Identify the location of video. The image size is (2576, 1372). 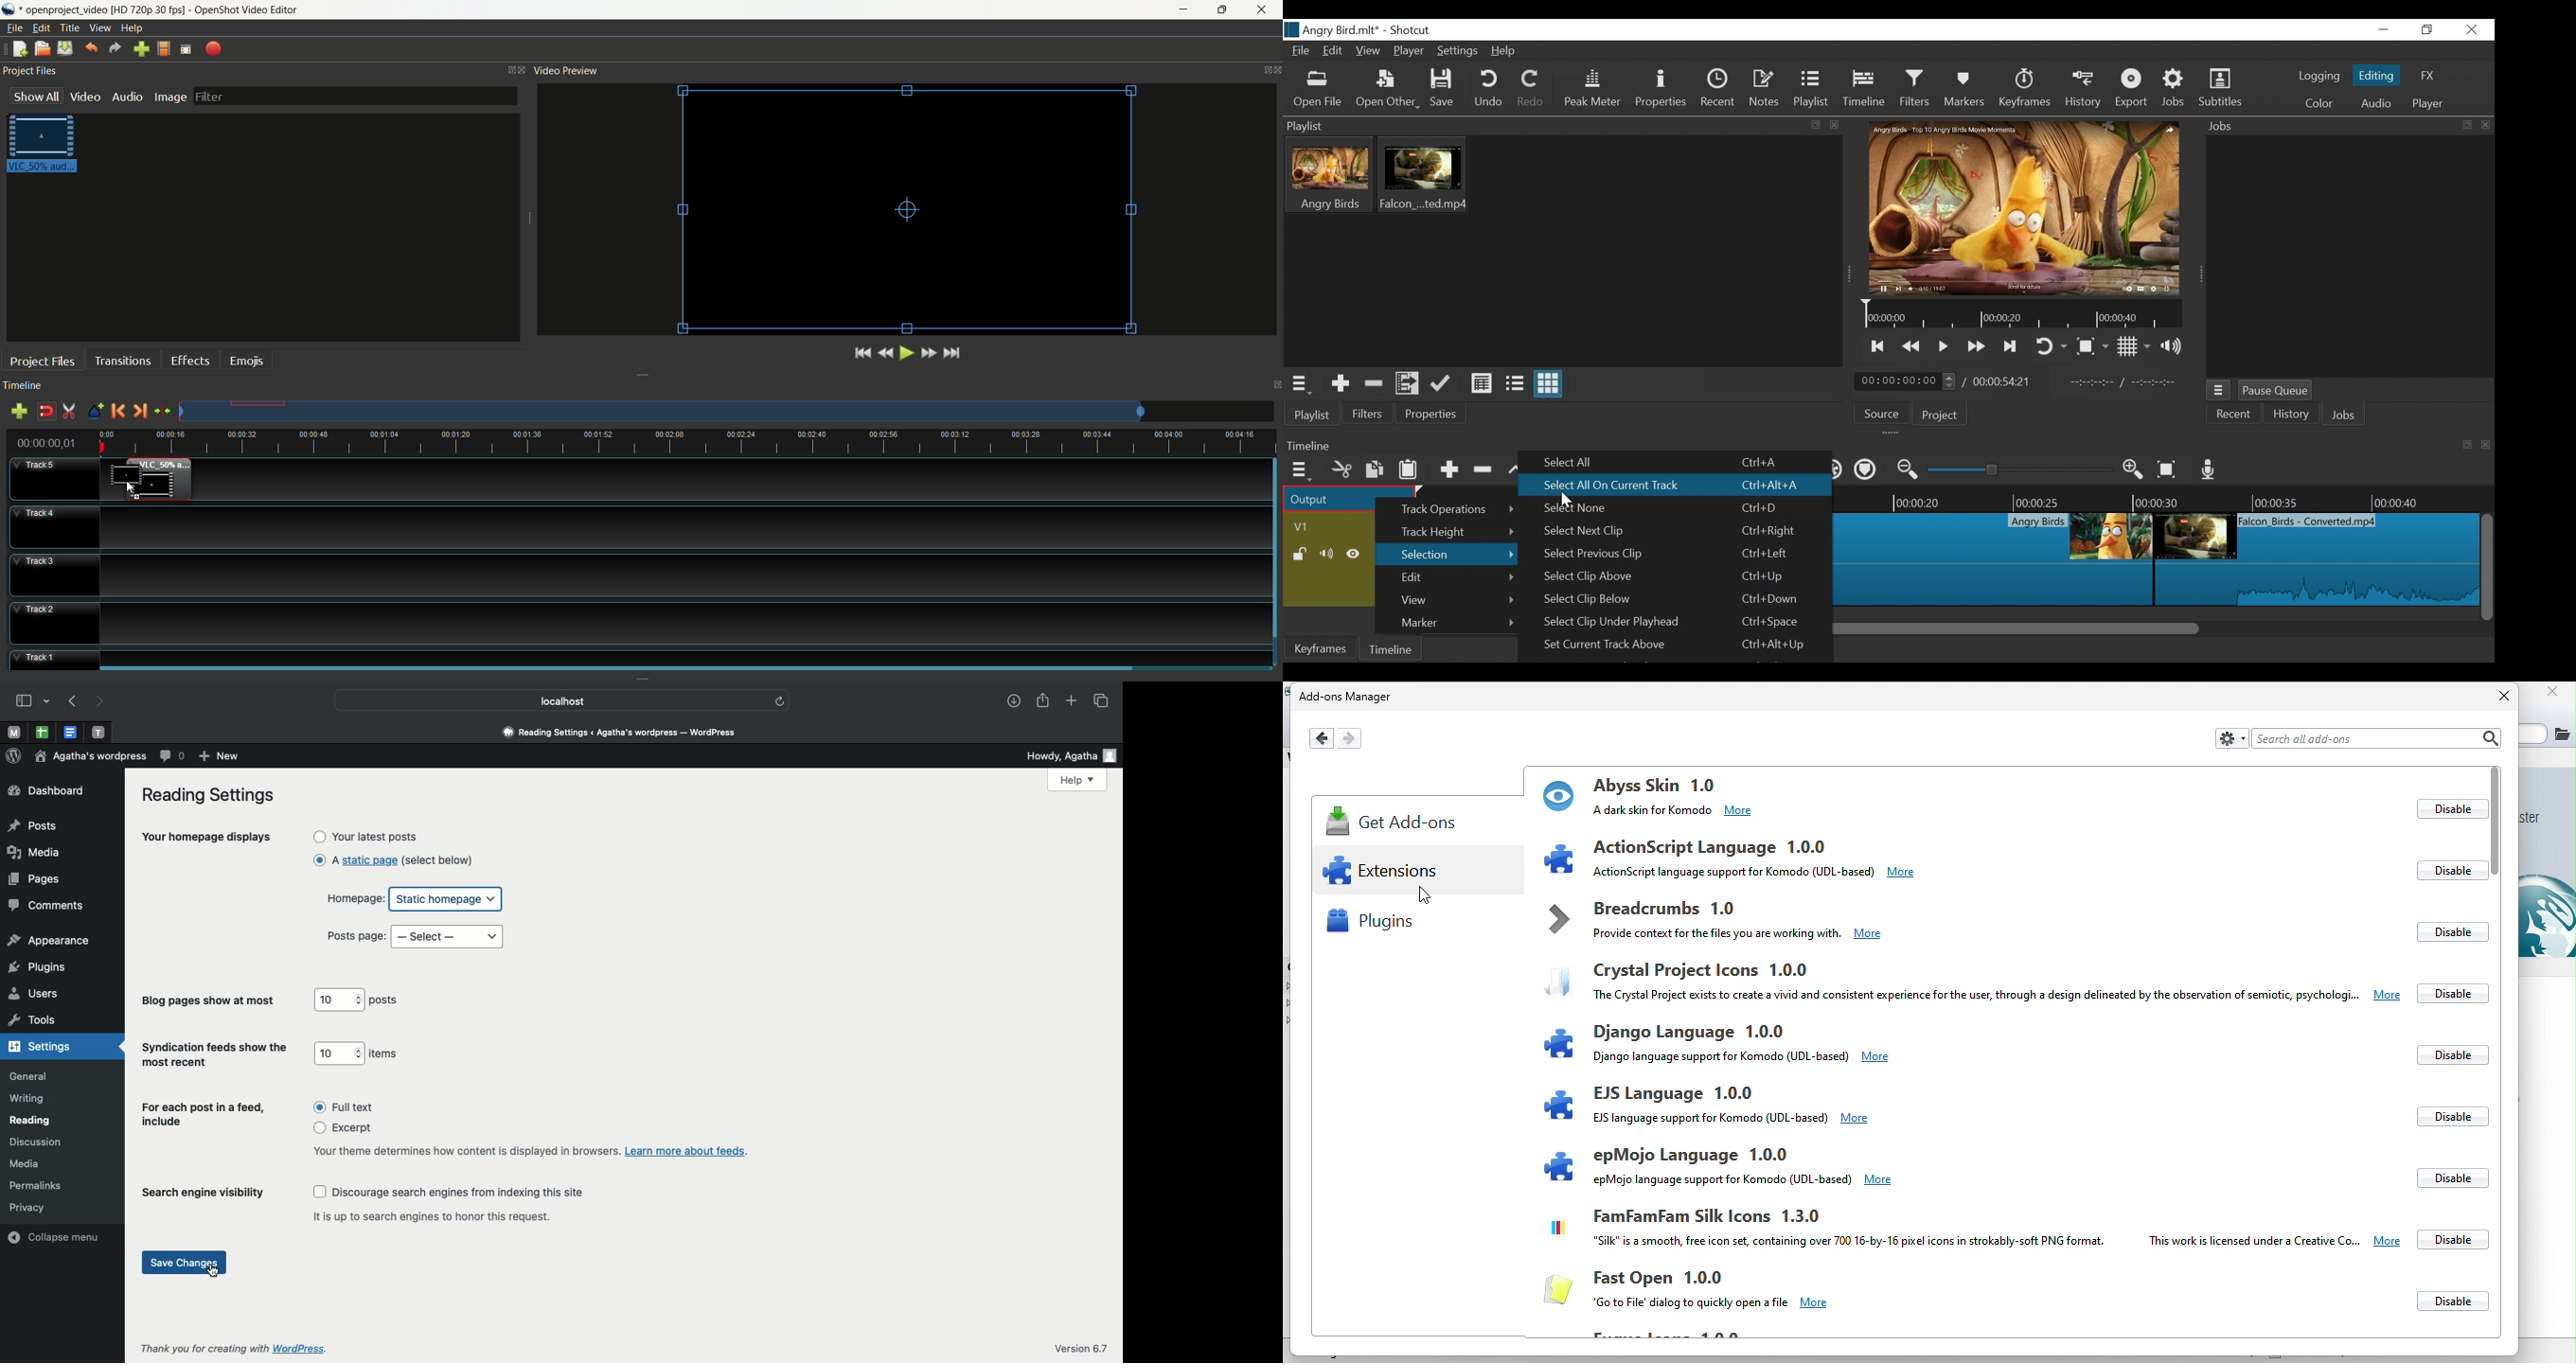
(85, 99).